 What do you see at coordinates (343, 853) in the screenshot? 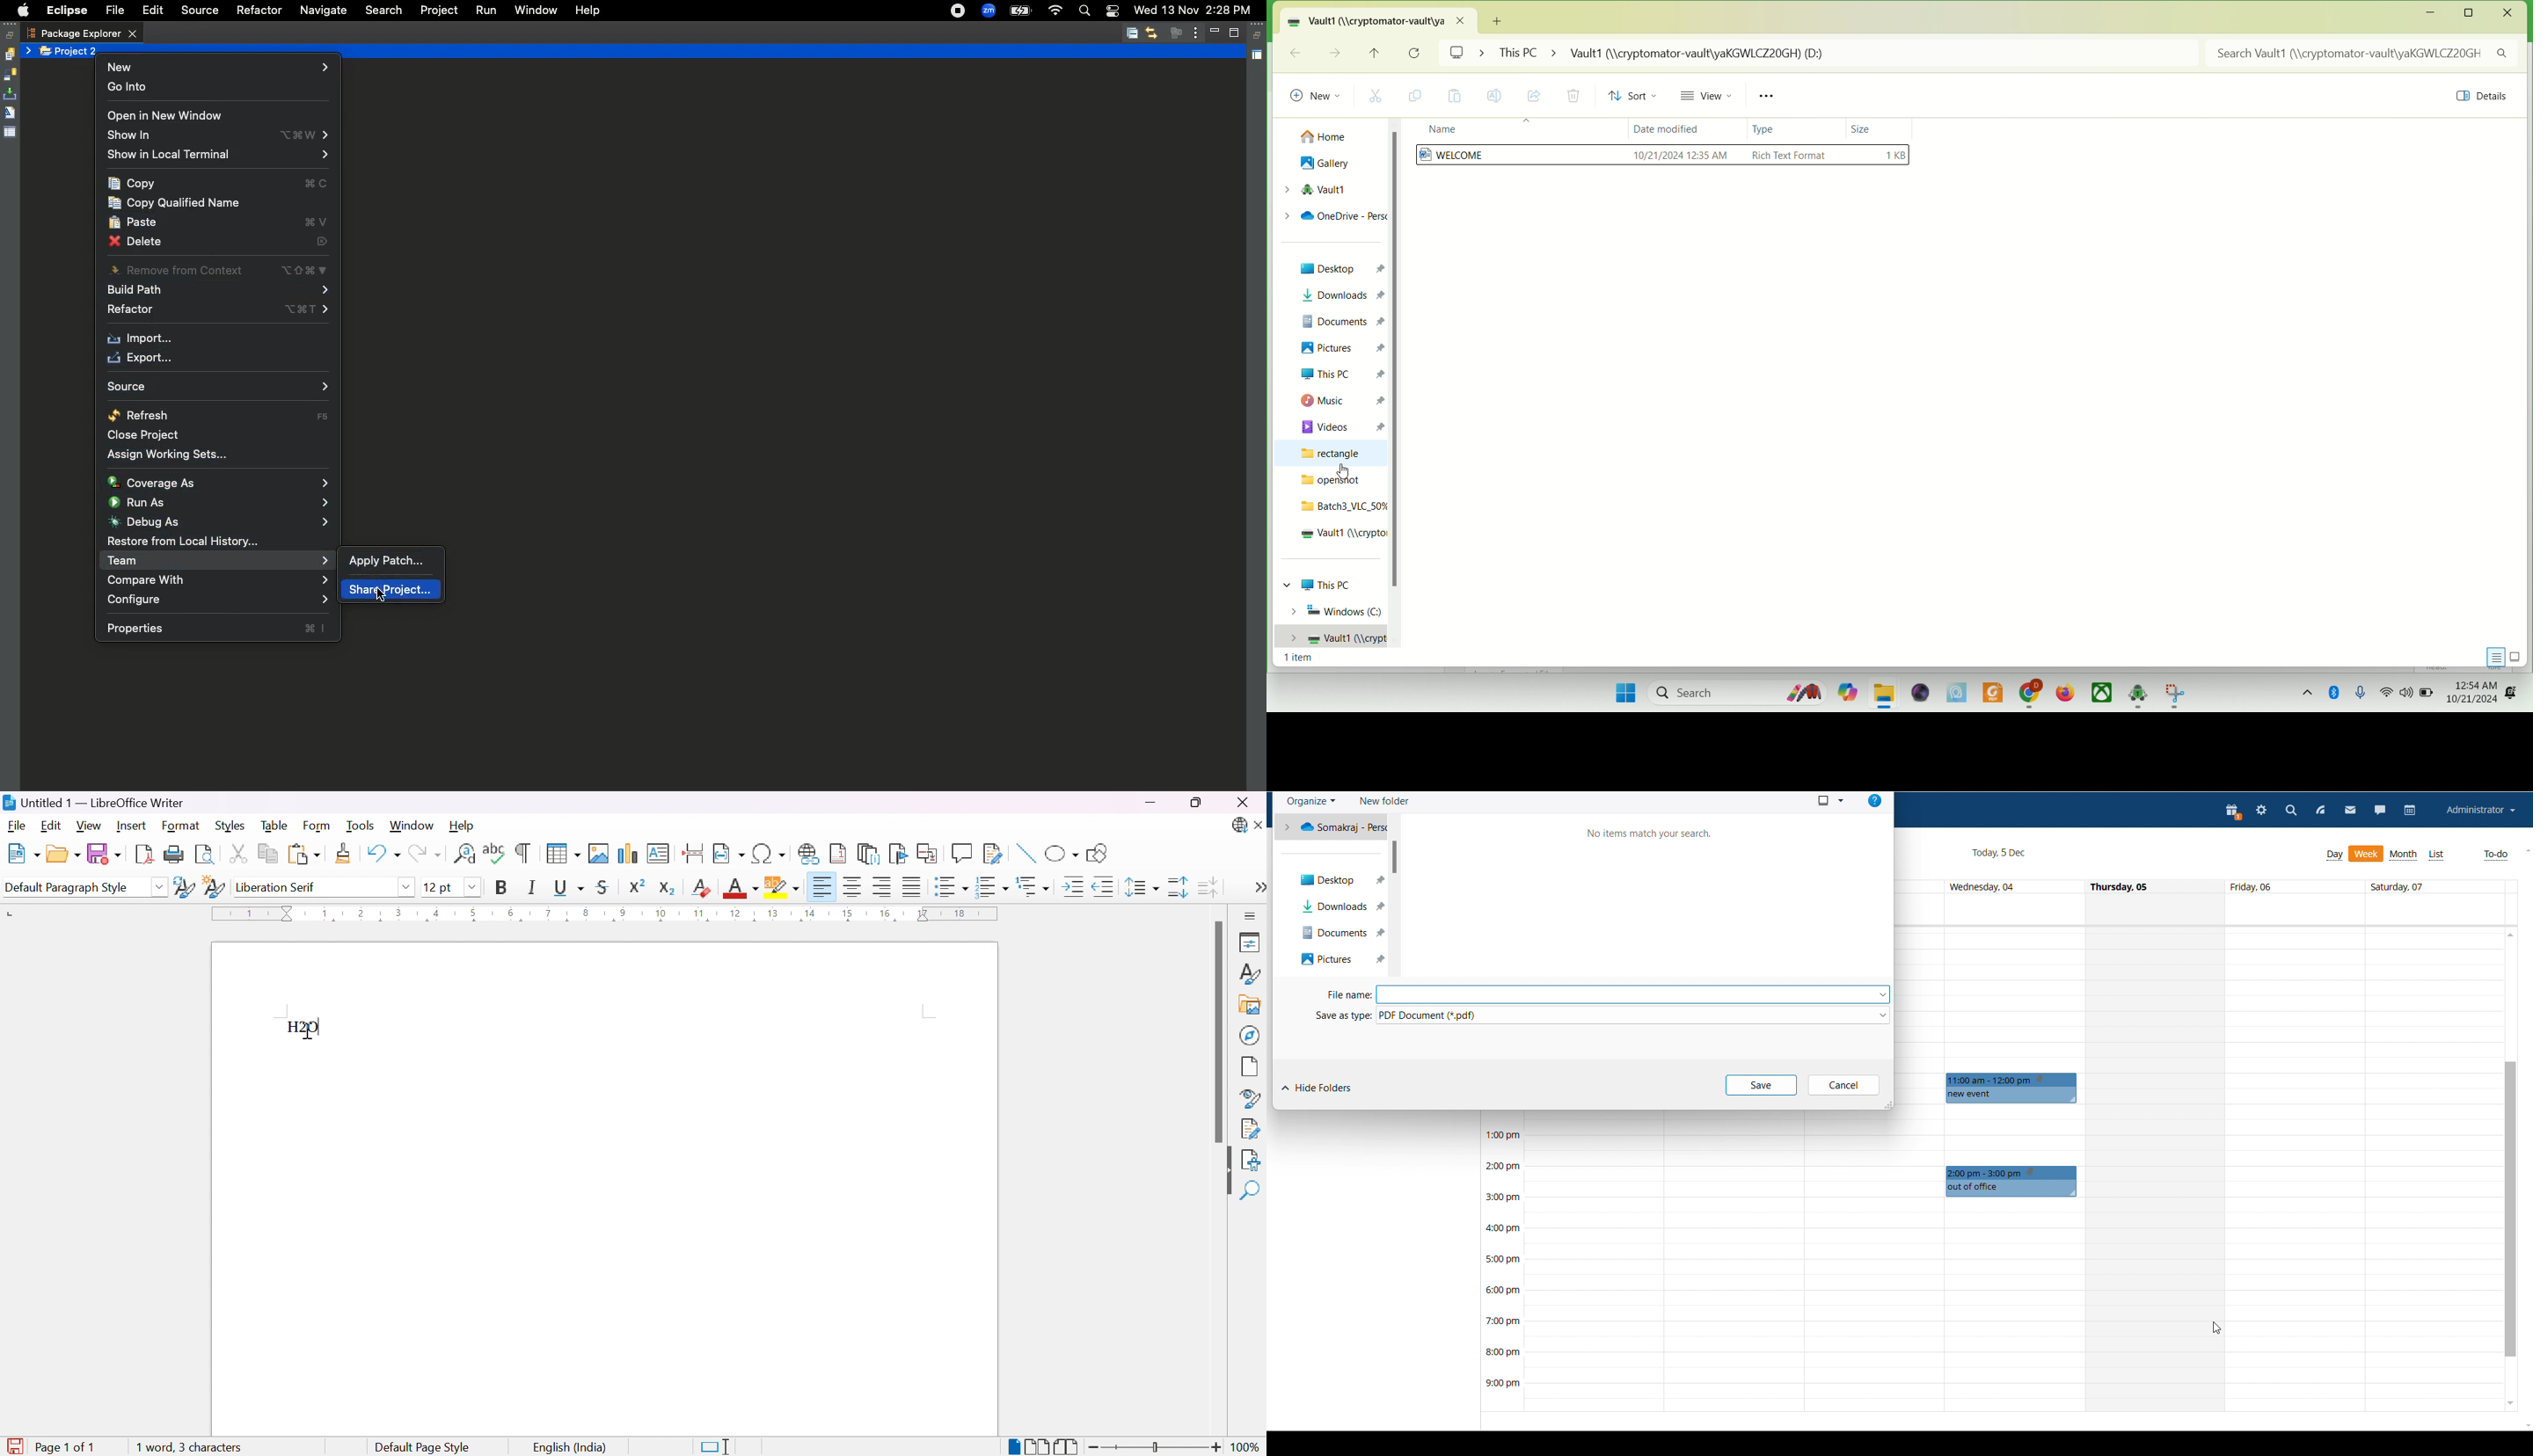
I see `` at bounding box center [343, 853].